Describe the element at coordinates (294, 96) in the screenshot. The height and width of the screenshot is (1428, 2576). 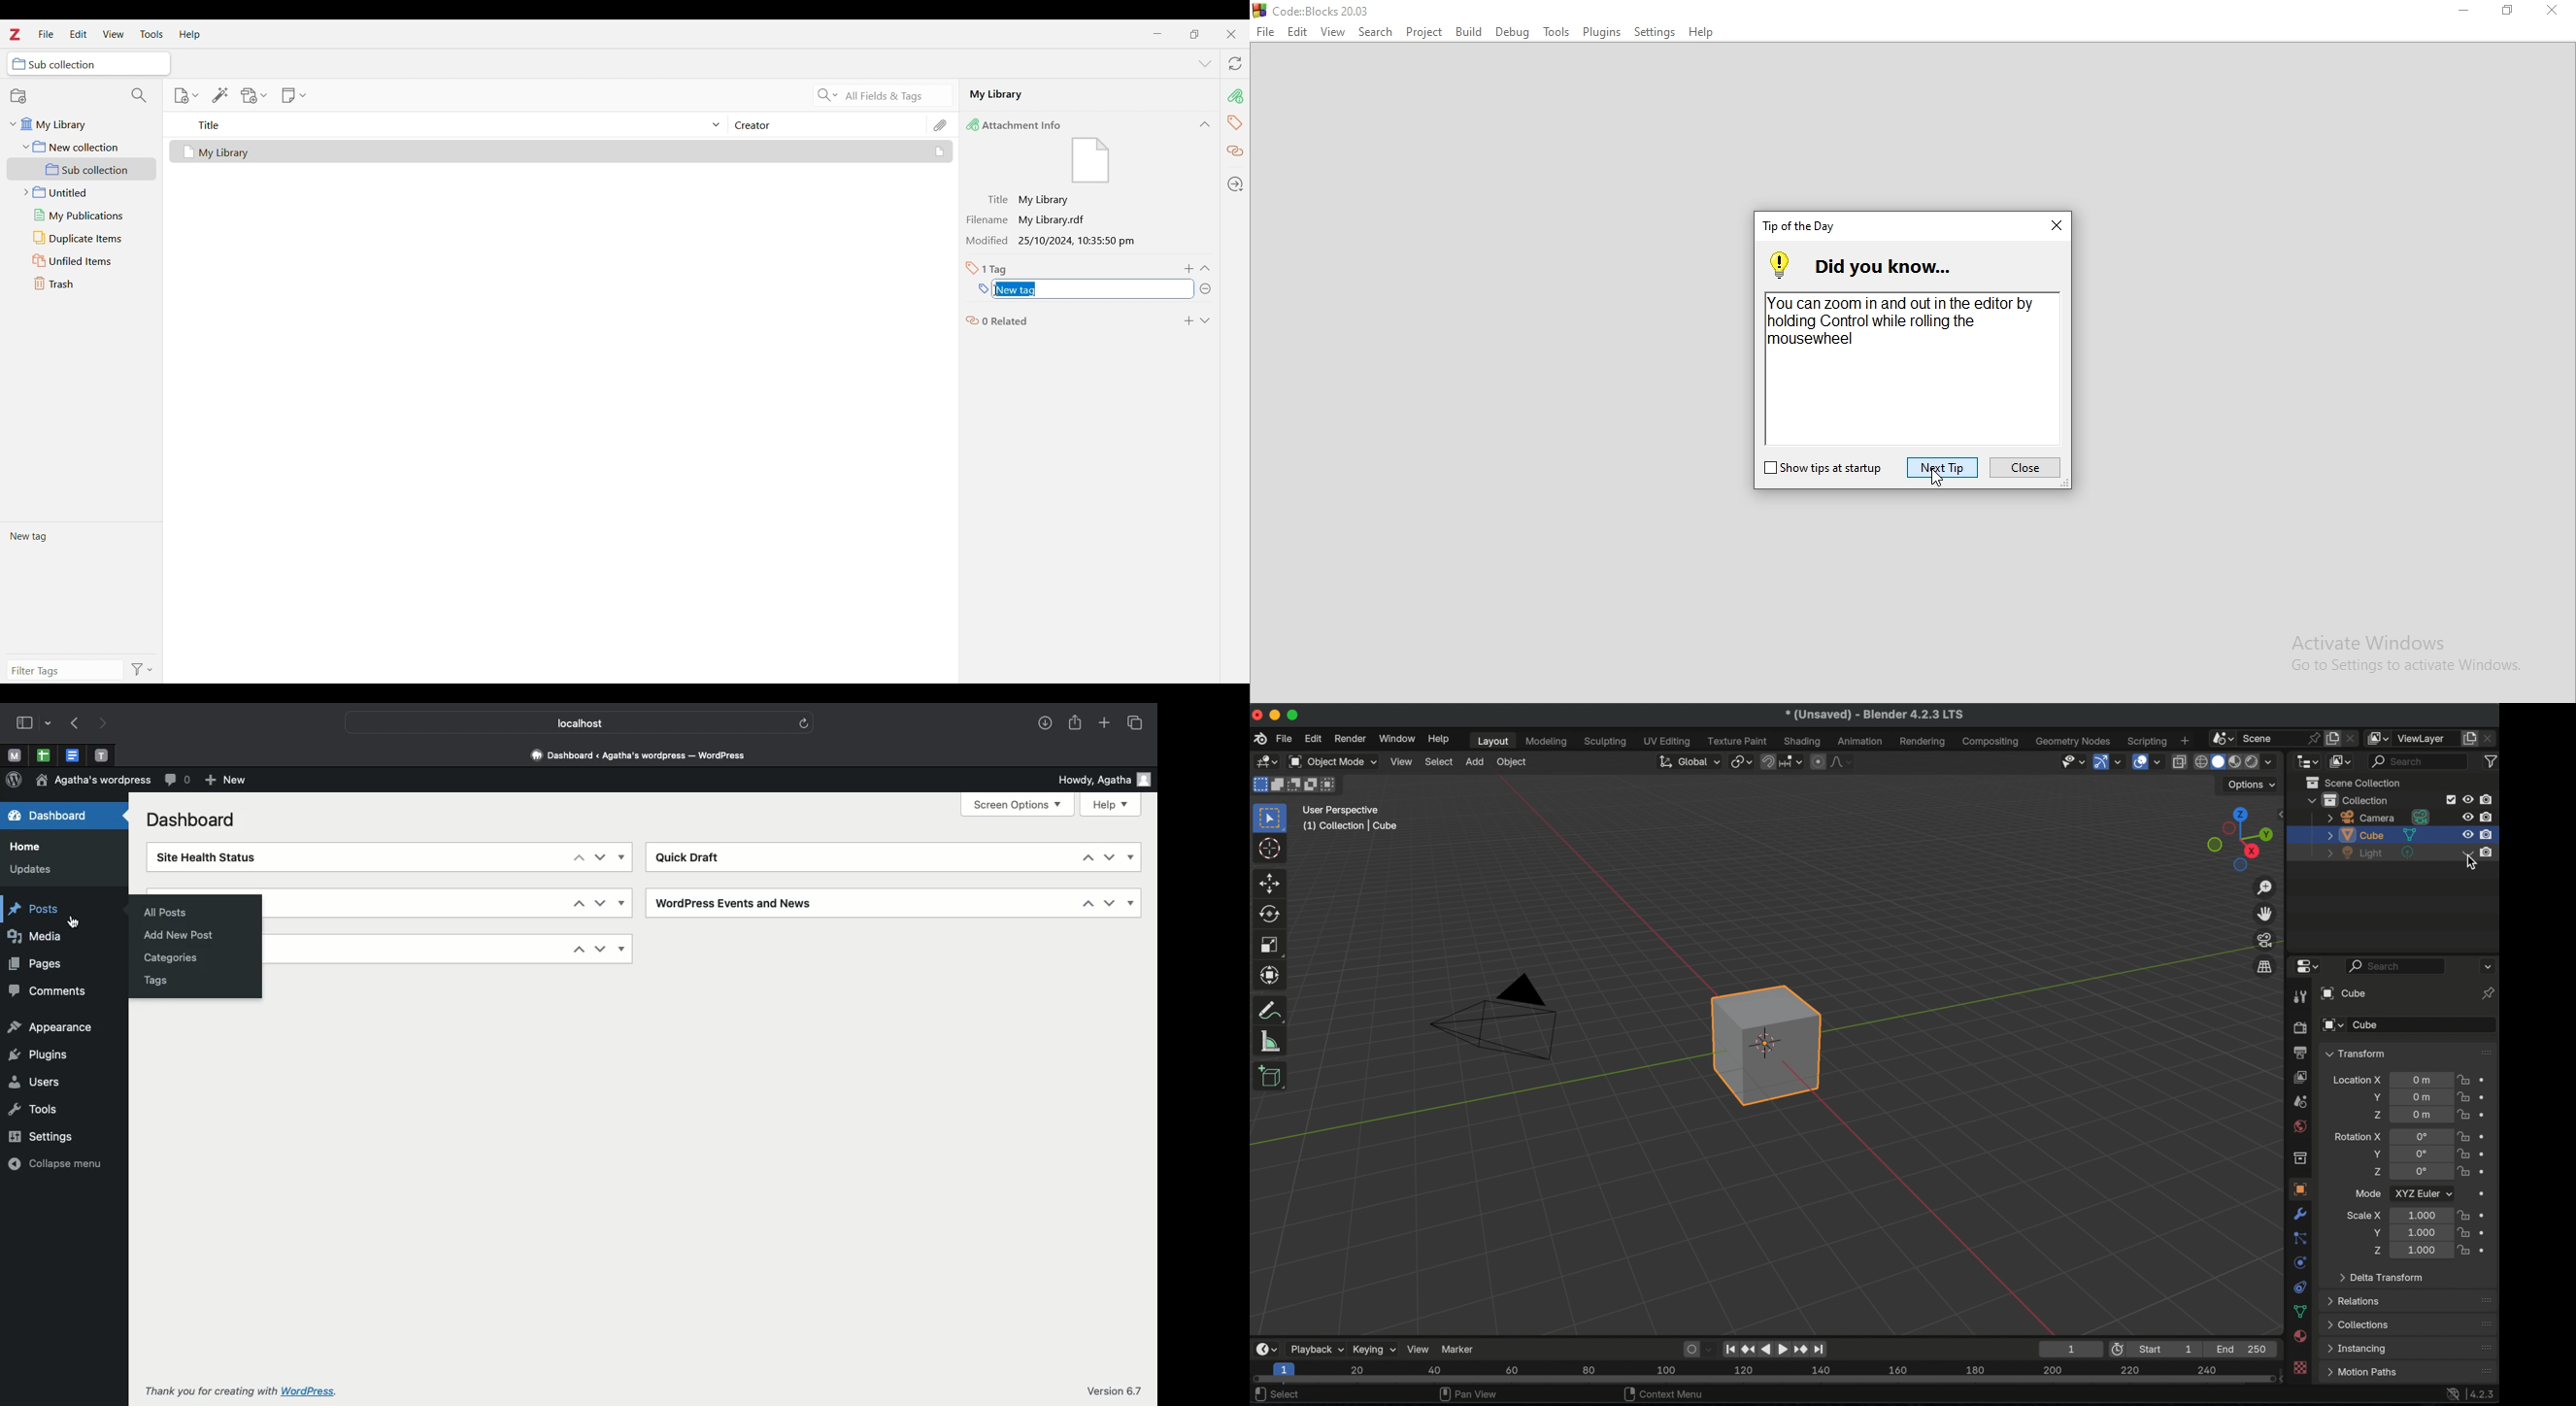
I see `New note options` at that location.